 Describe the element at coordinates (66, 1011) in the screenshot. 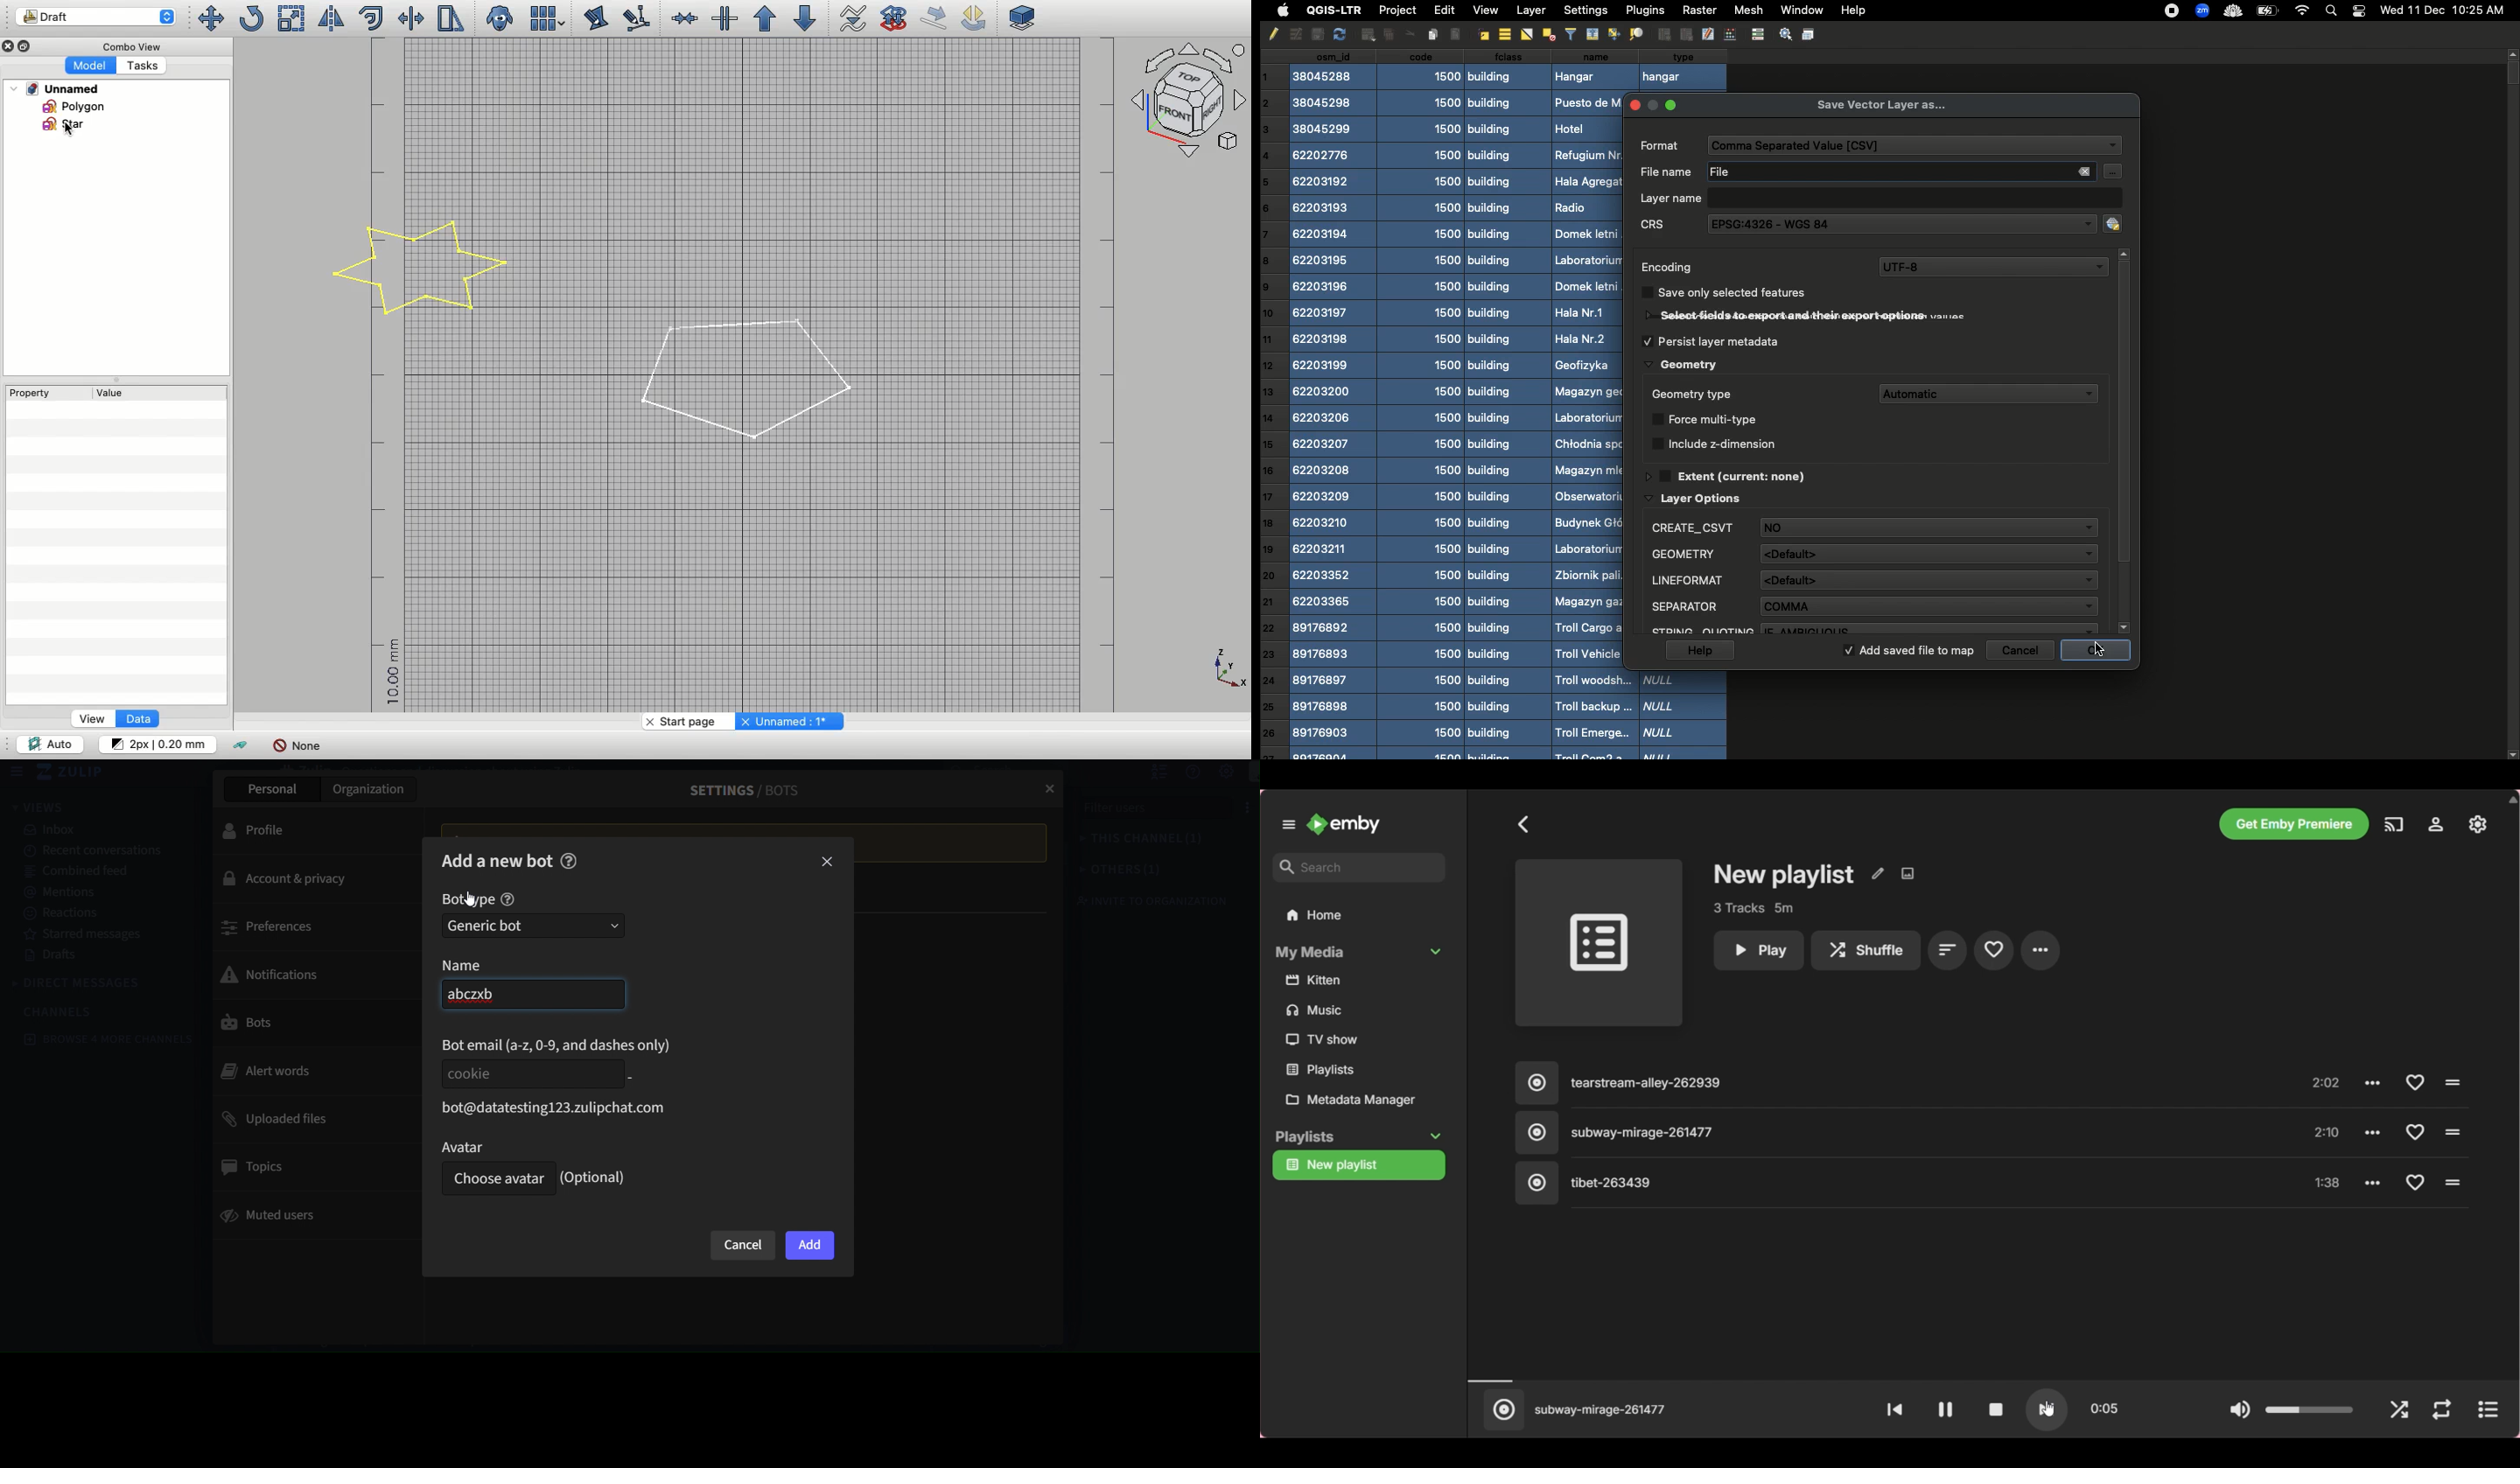

I see `channels` at that location.